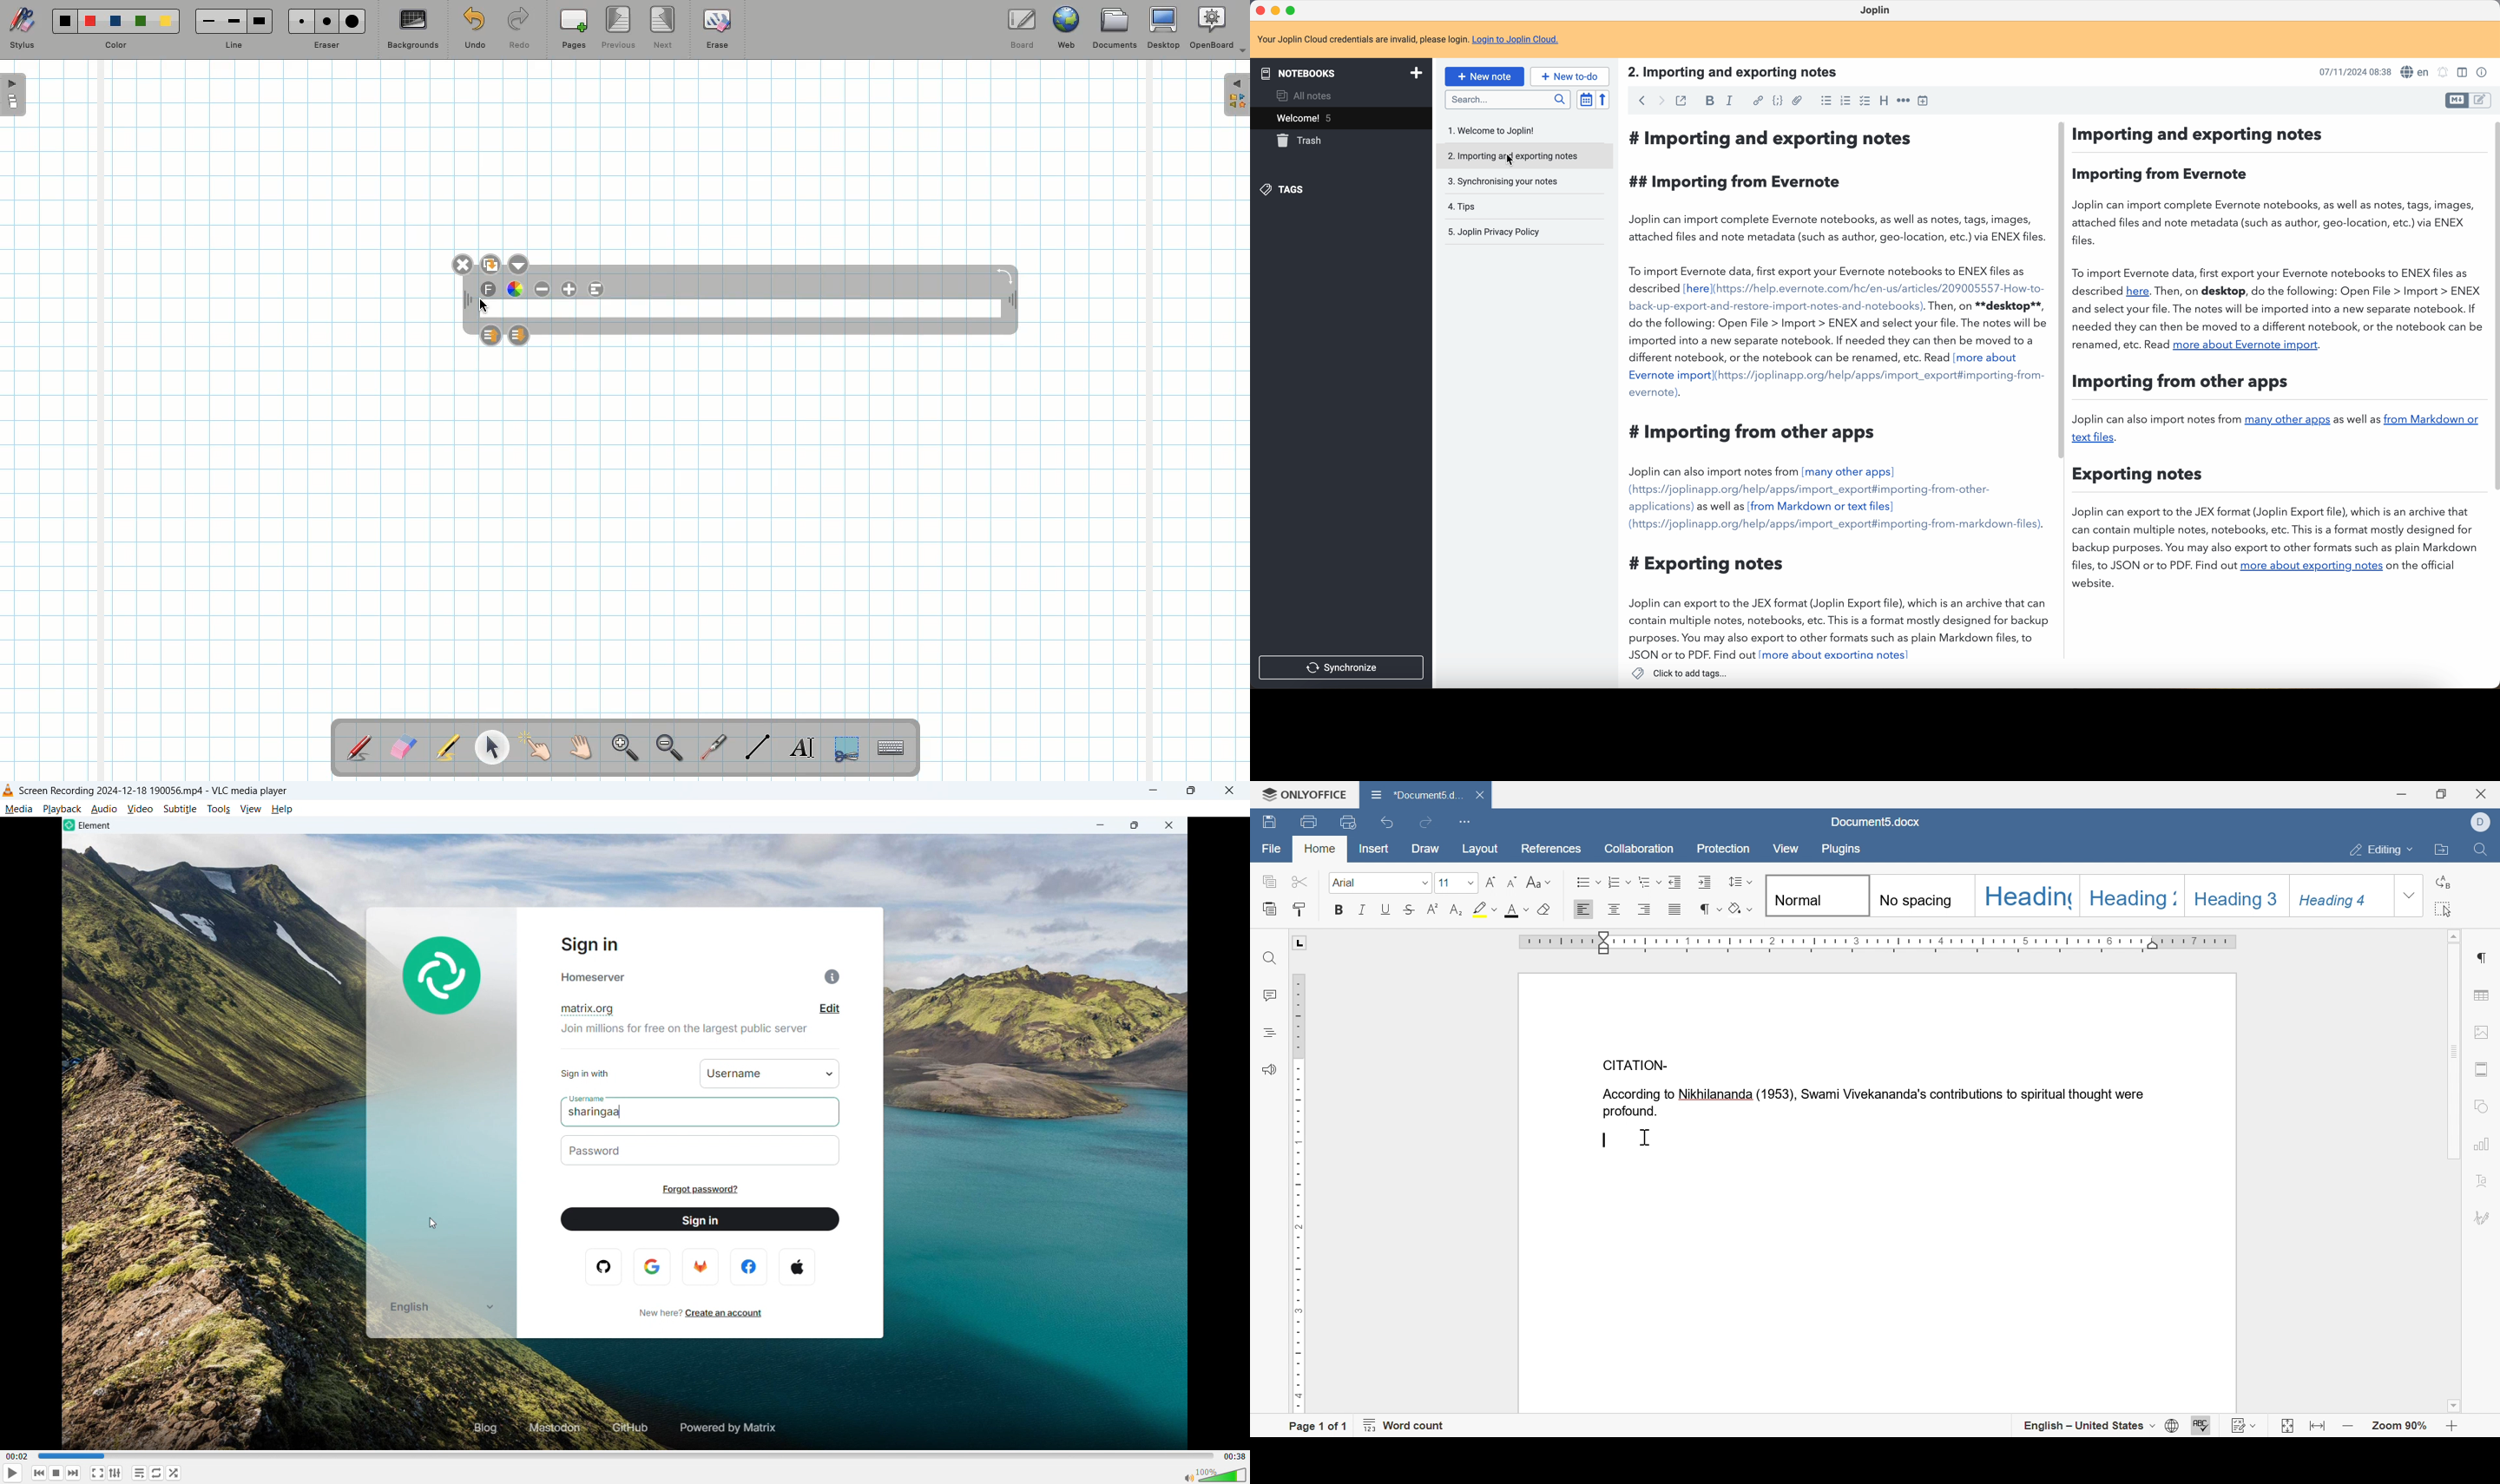 The image size is (2520, 1484). What do you see at coordinates (1522, 157) in the screenshot?
I see `importing and exporting notes` at bounding box center [1522, 157].